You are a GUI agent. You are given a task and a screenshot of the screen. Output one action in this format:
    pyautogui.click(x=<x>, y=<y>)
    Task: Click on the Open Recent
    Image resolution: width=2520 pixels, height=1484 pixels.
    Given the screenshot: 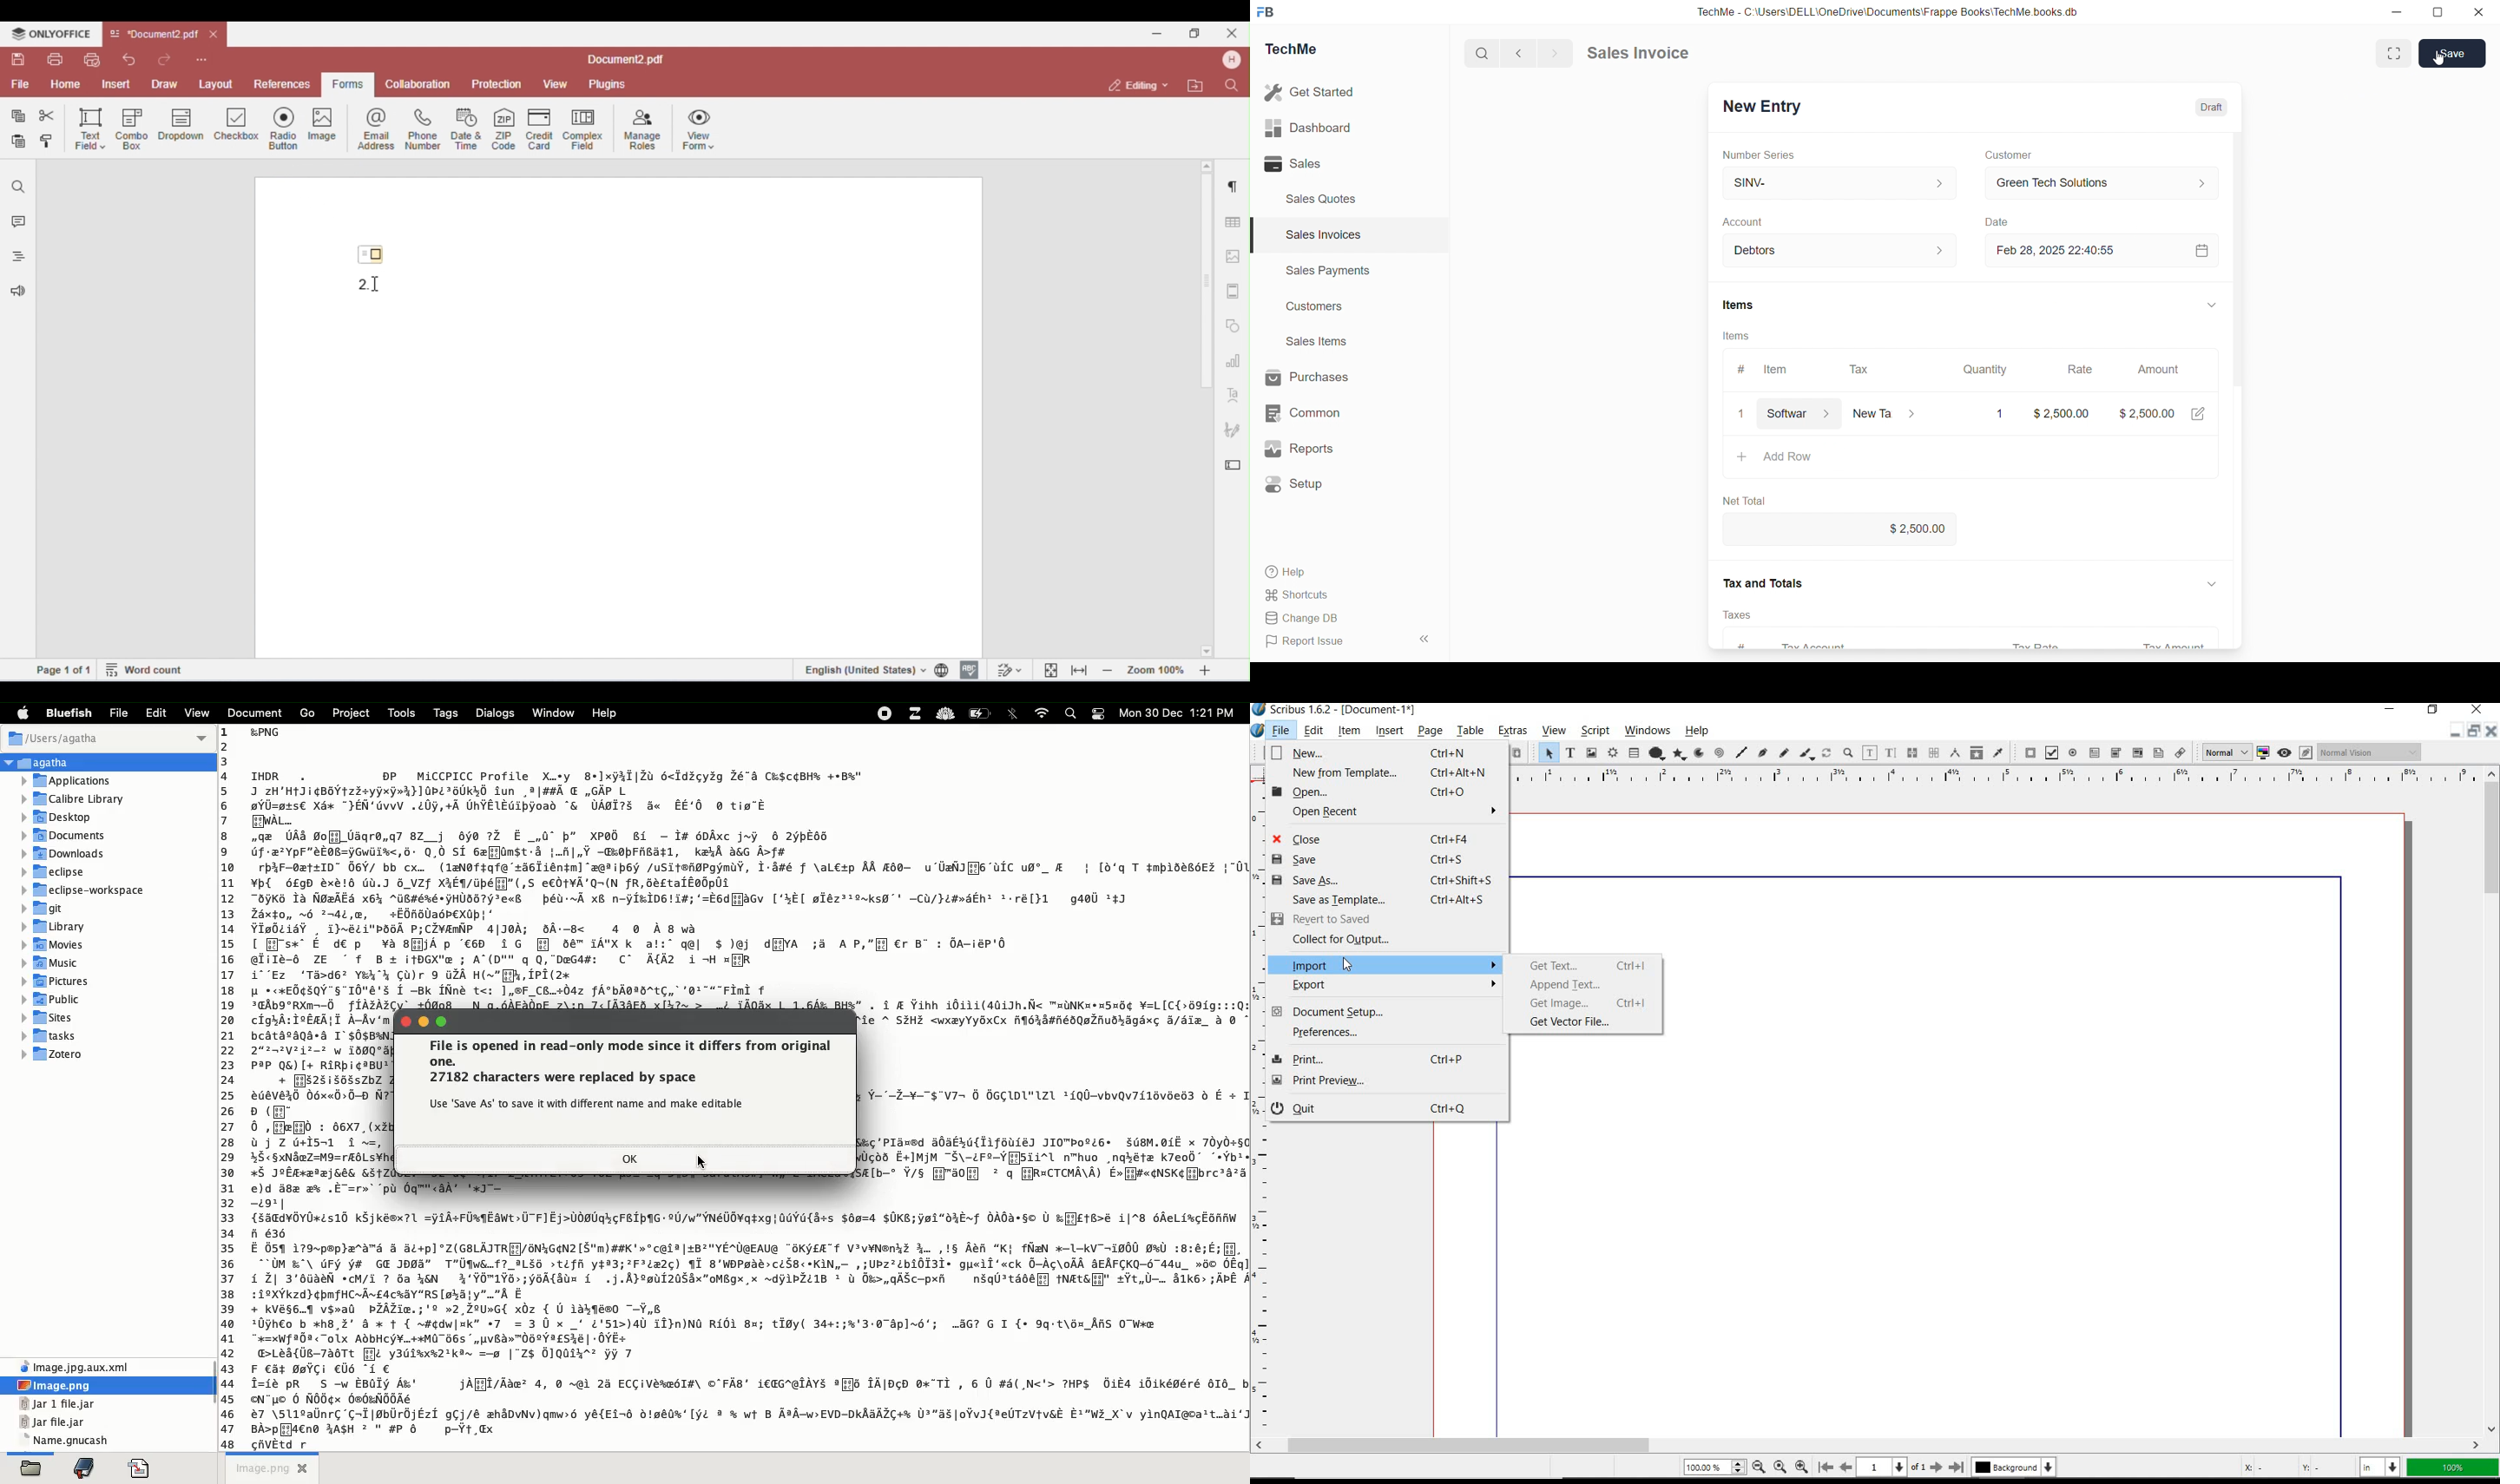 What is the action you would take?
    pyautogui.click(x=1387, y=812)
    